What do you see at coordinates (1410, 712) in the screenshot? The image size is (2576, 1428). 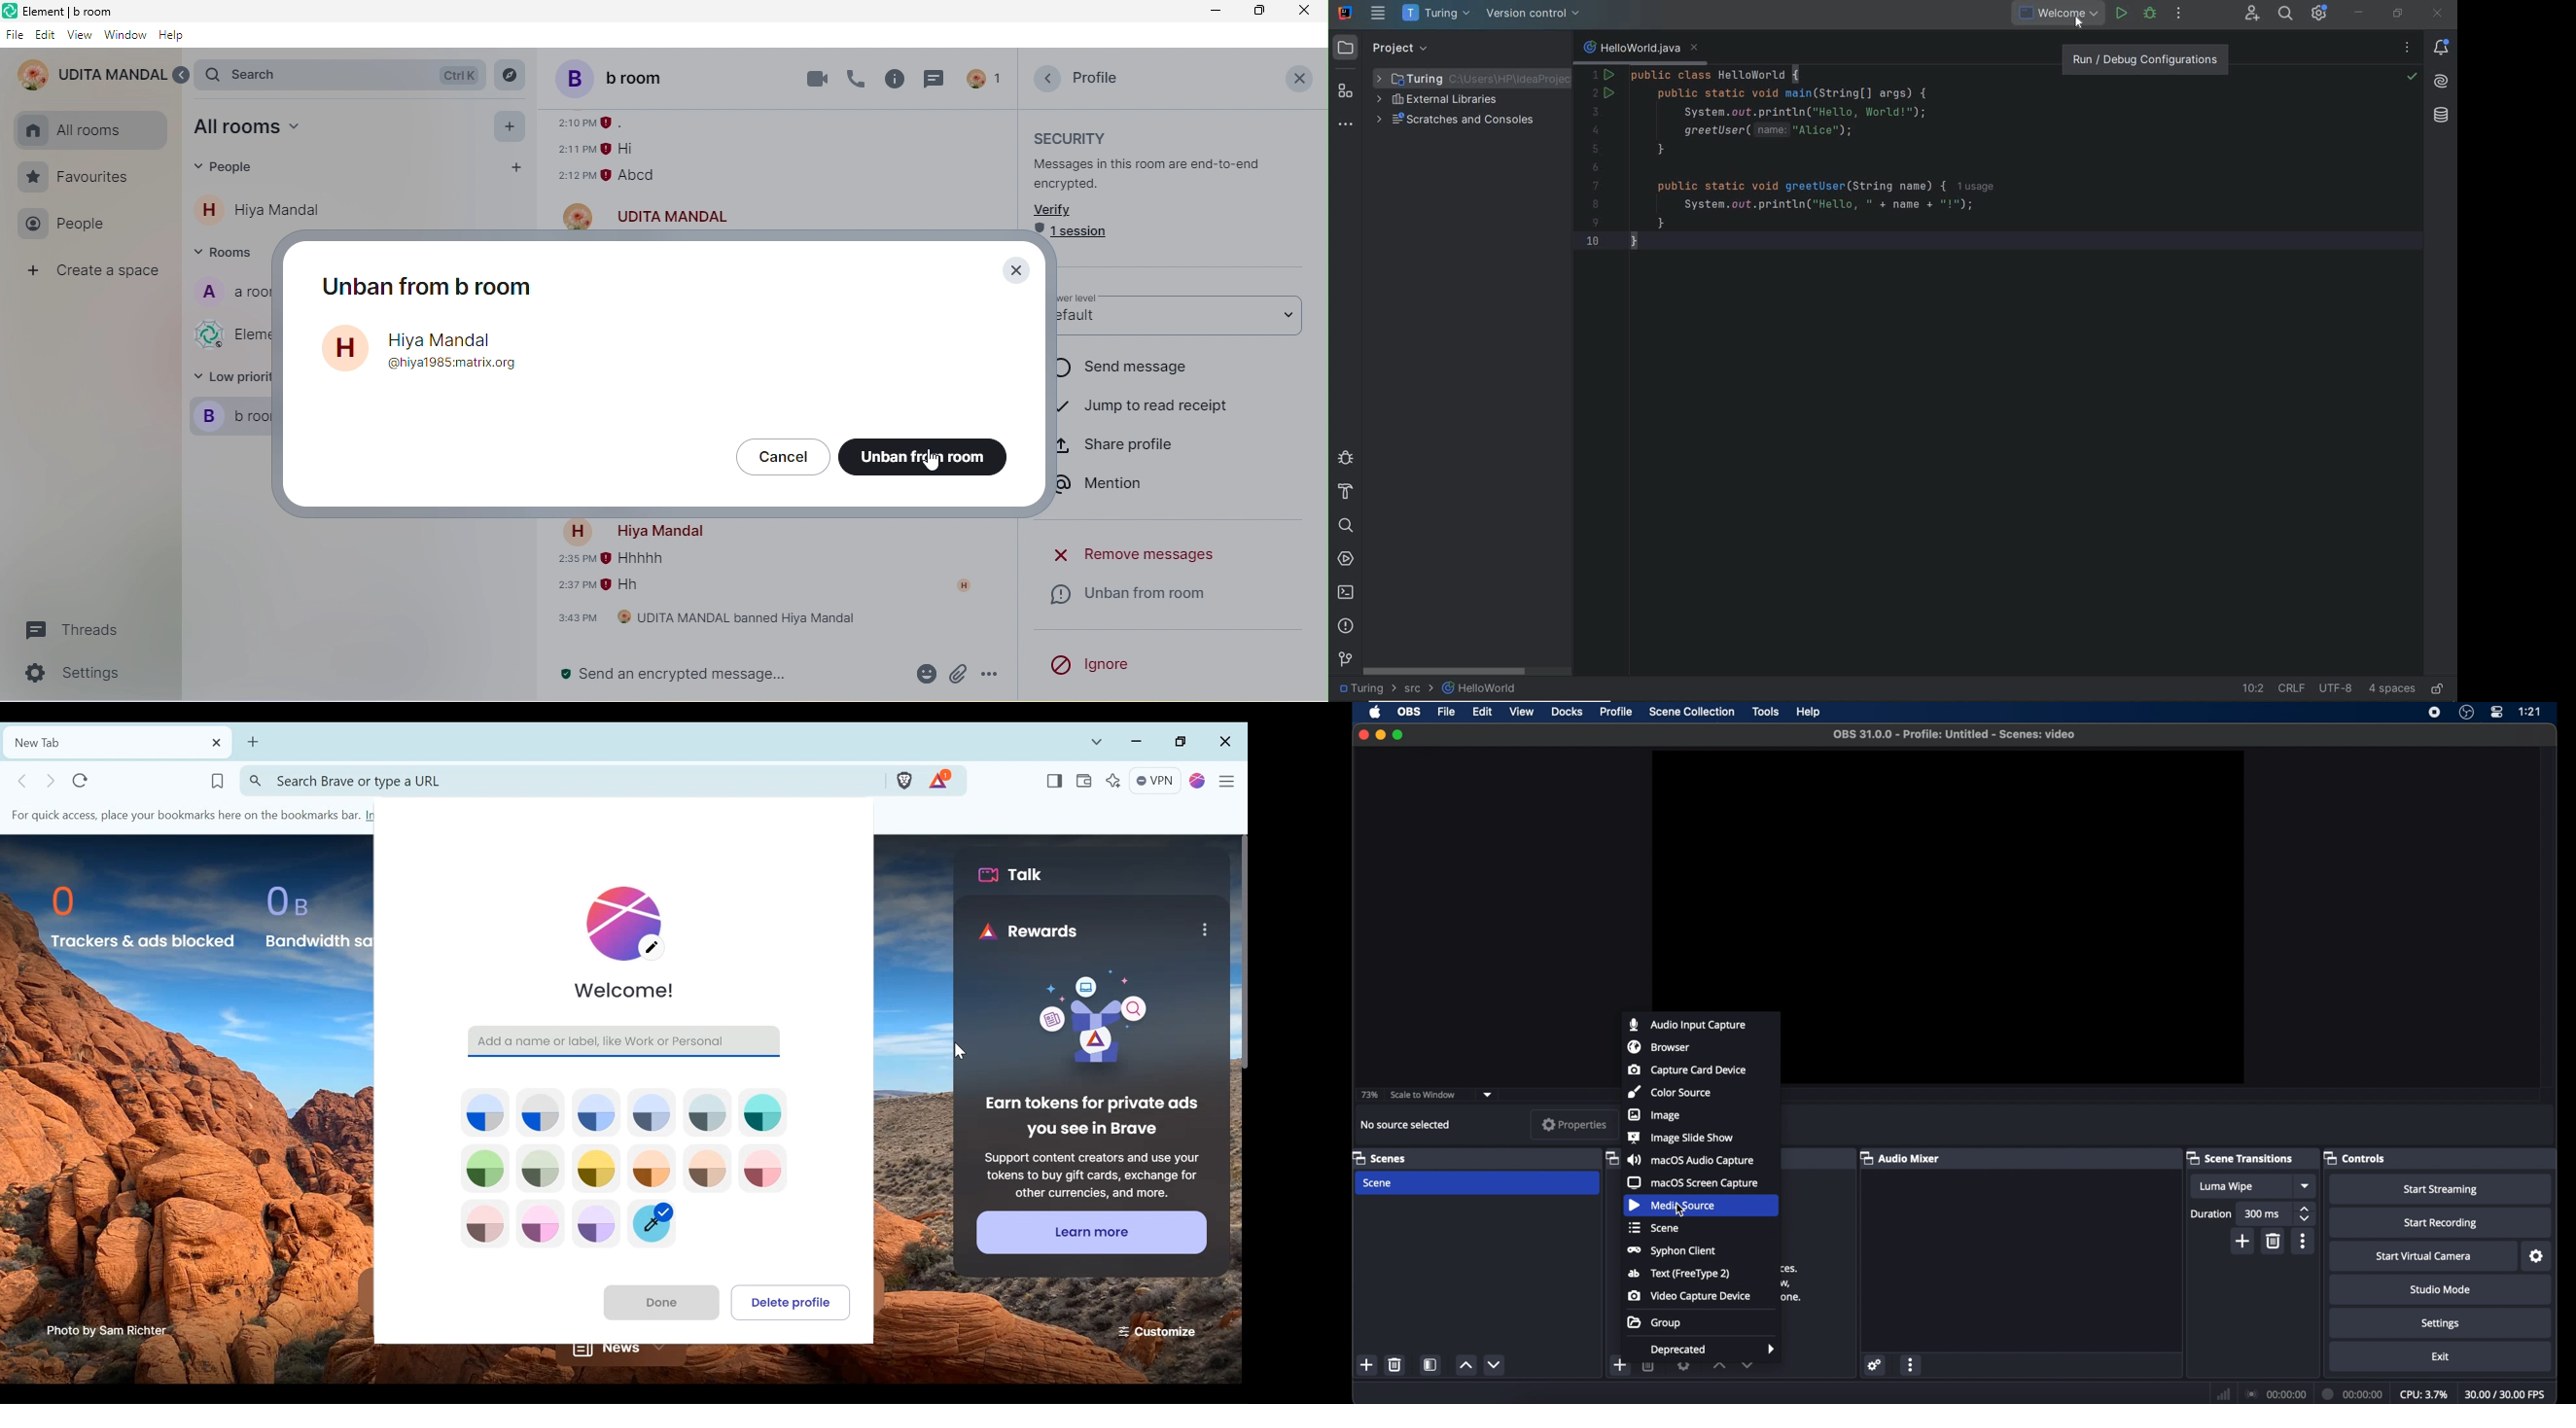 I see `obs` at bounding box center [1410, 712].